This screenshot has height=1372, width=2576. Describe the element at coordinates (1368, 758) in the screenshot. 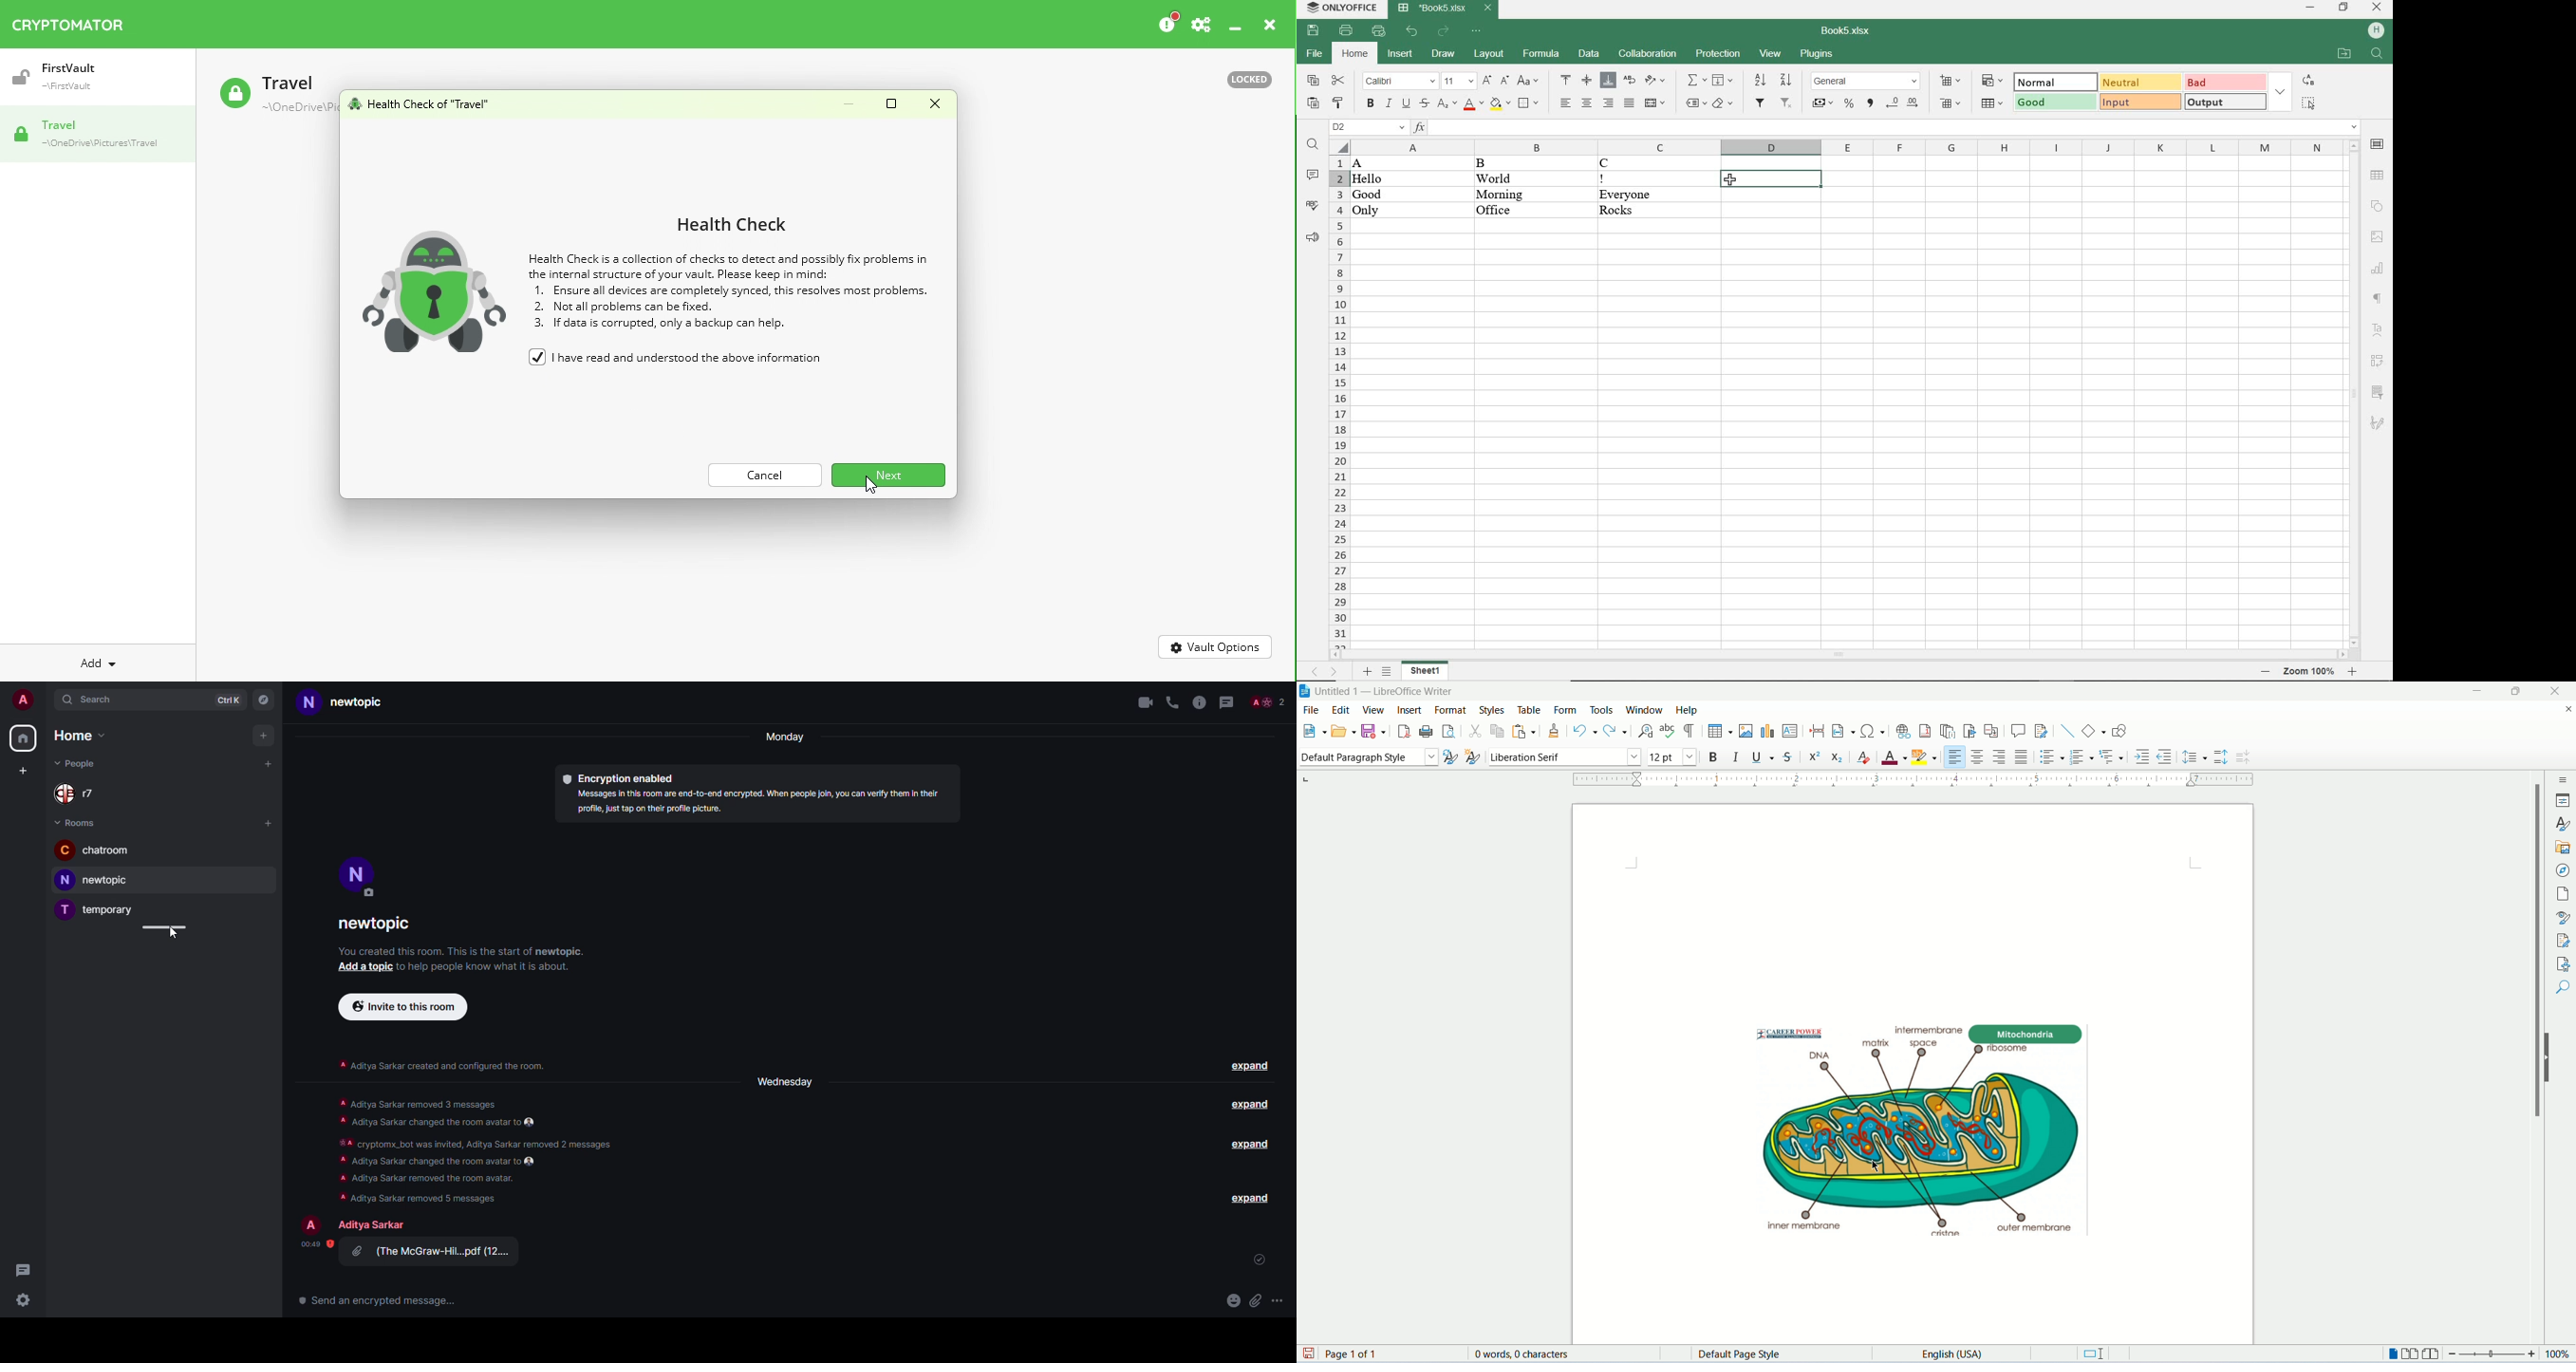

I see `paragraph style` at that location.